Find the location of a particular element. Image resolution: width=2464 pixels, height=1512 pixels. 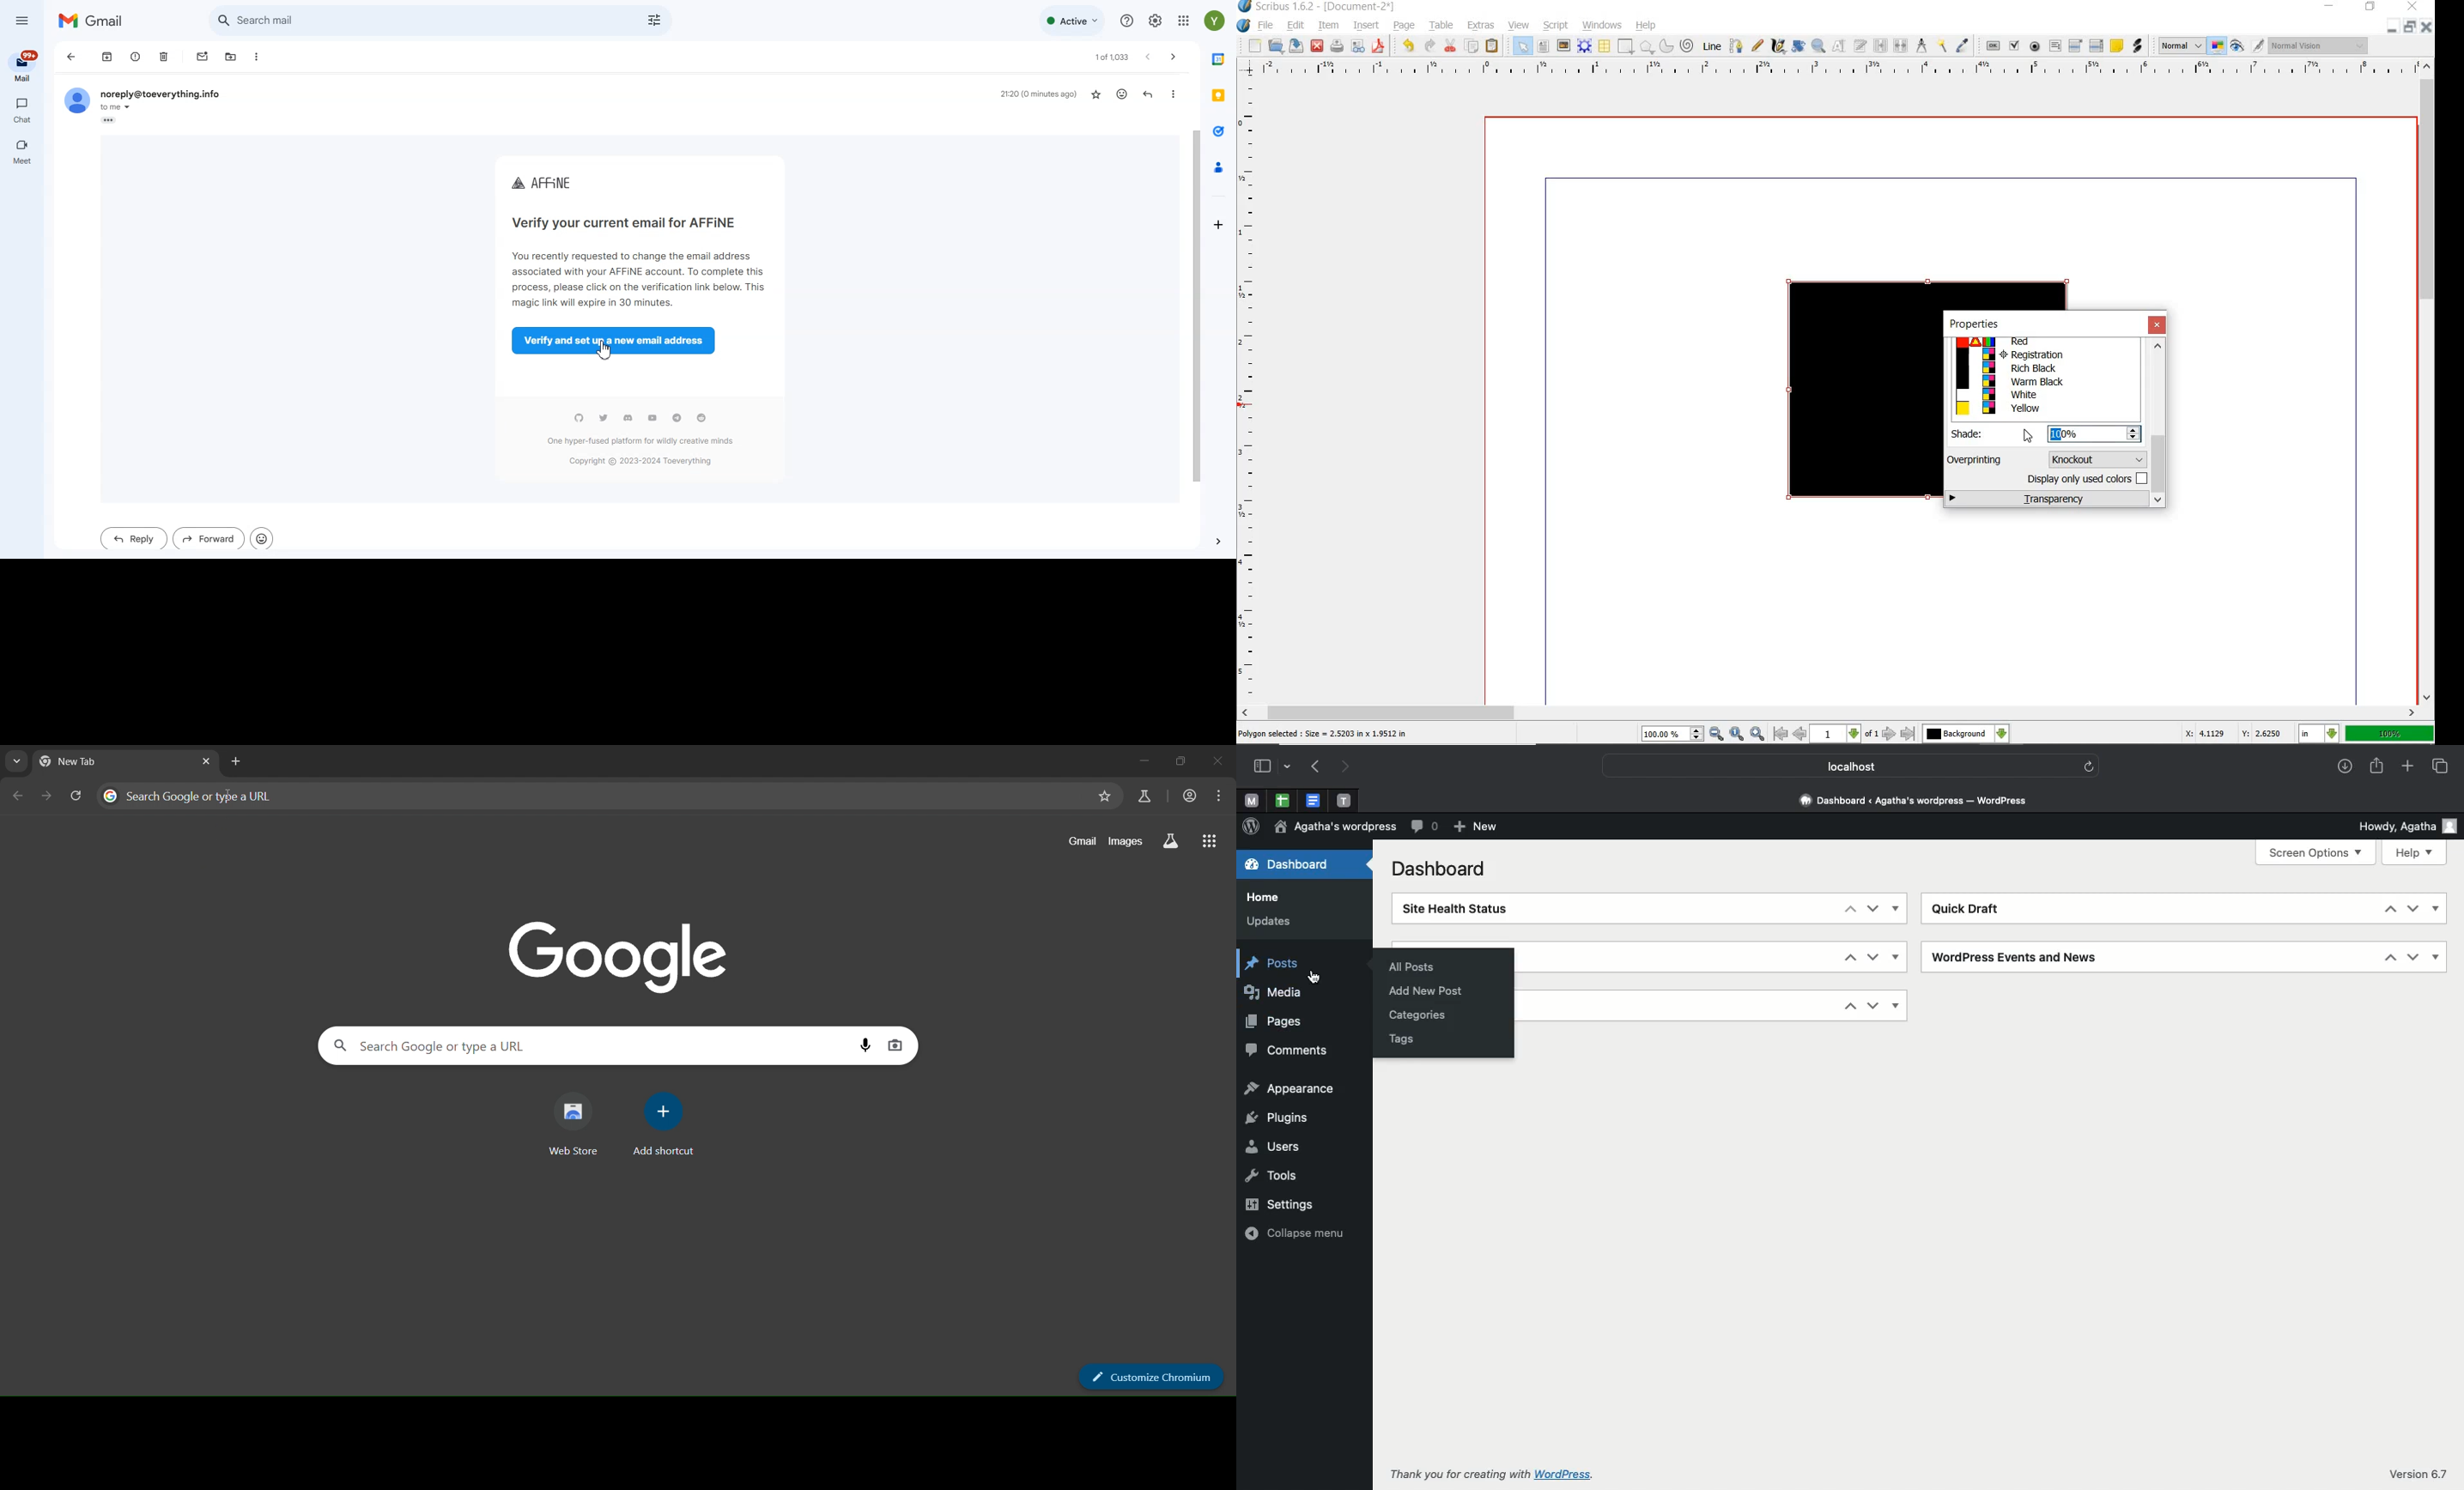

search tabs is located at coordinates (18, 761).